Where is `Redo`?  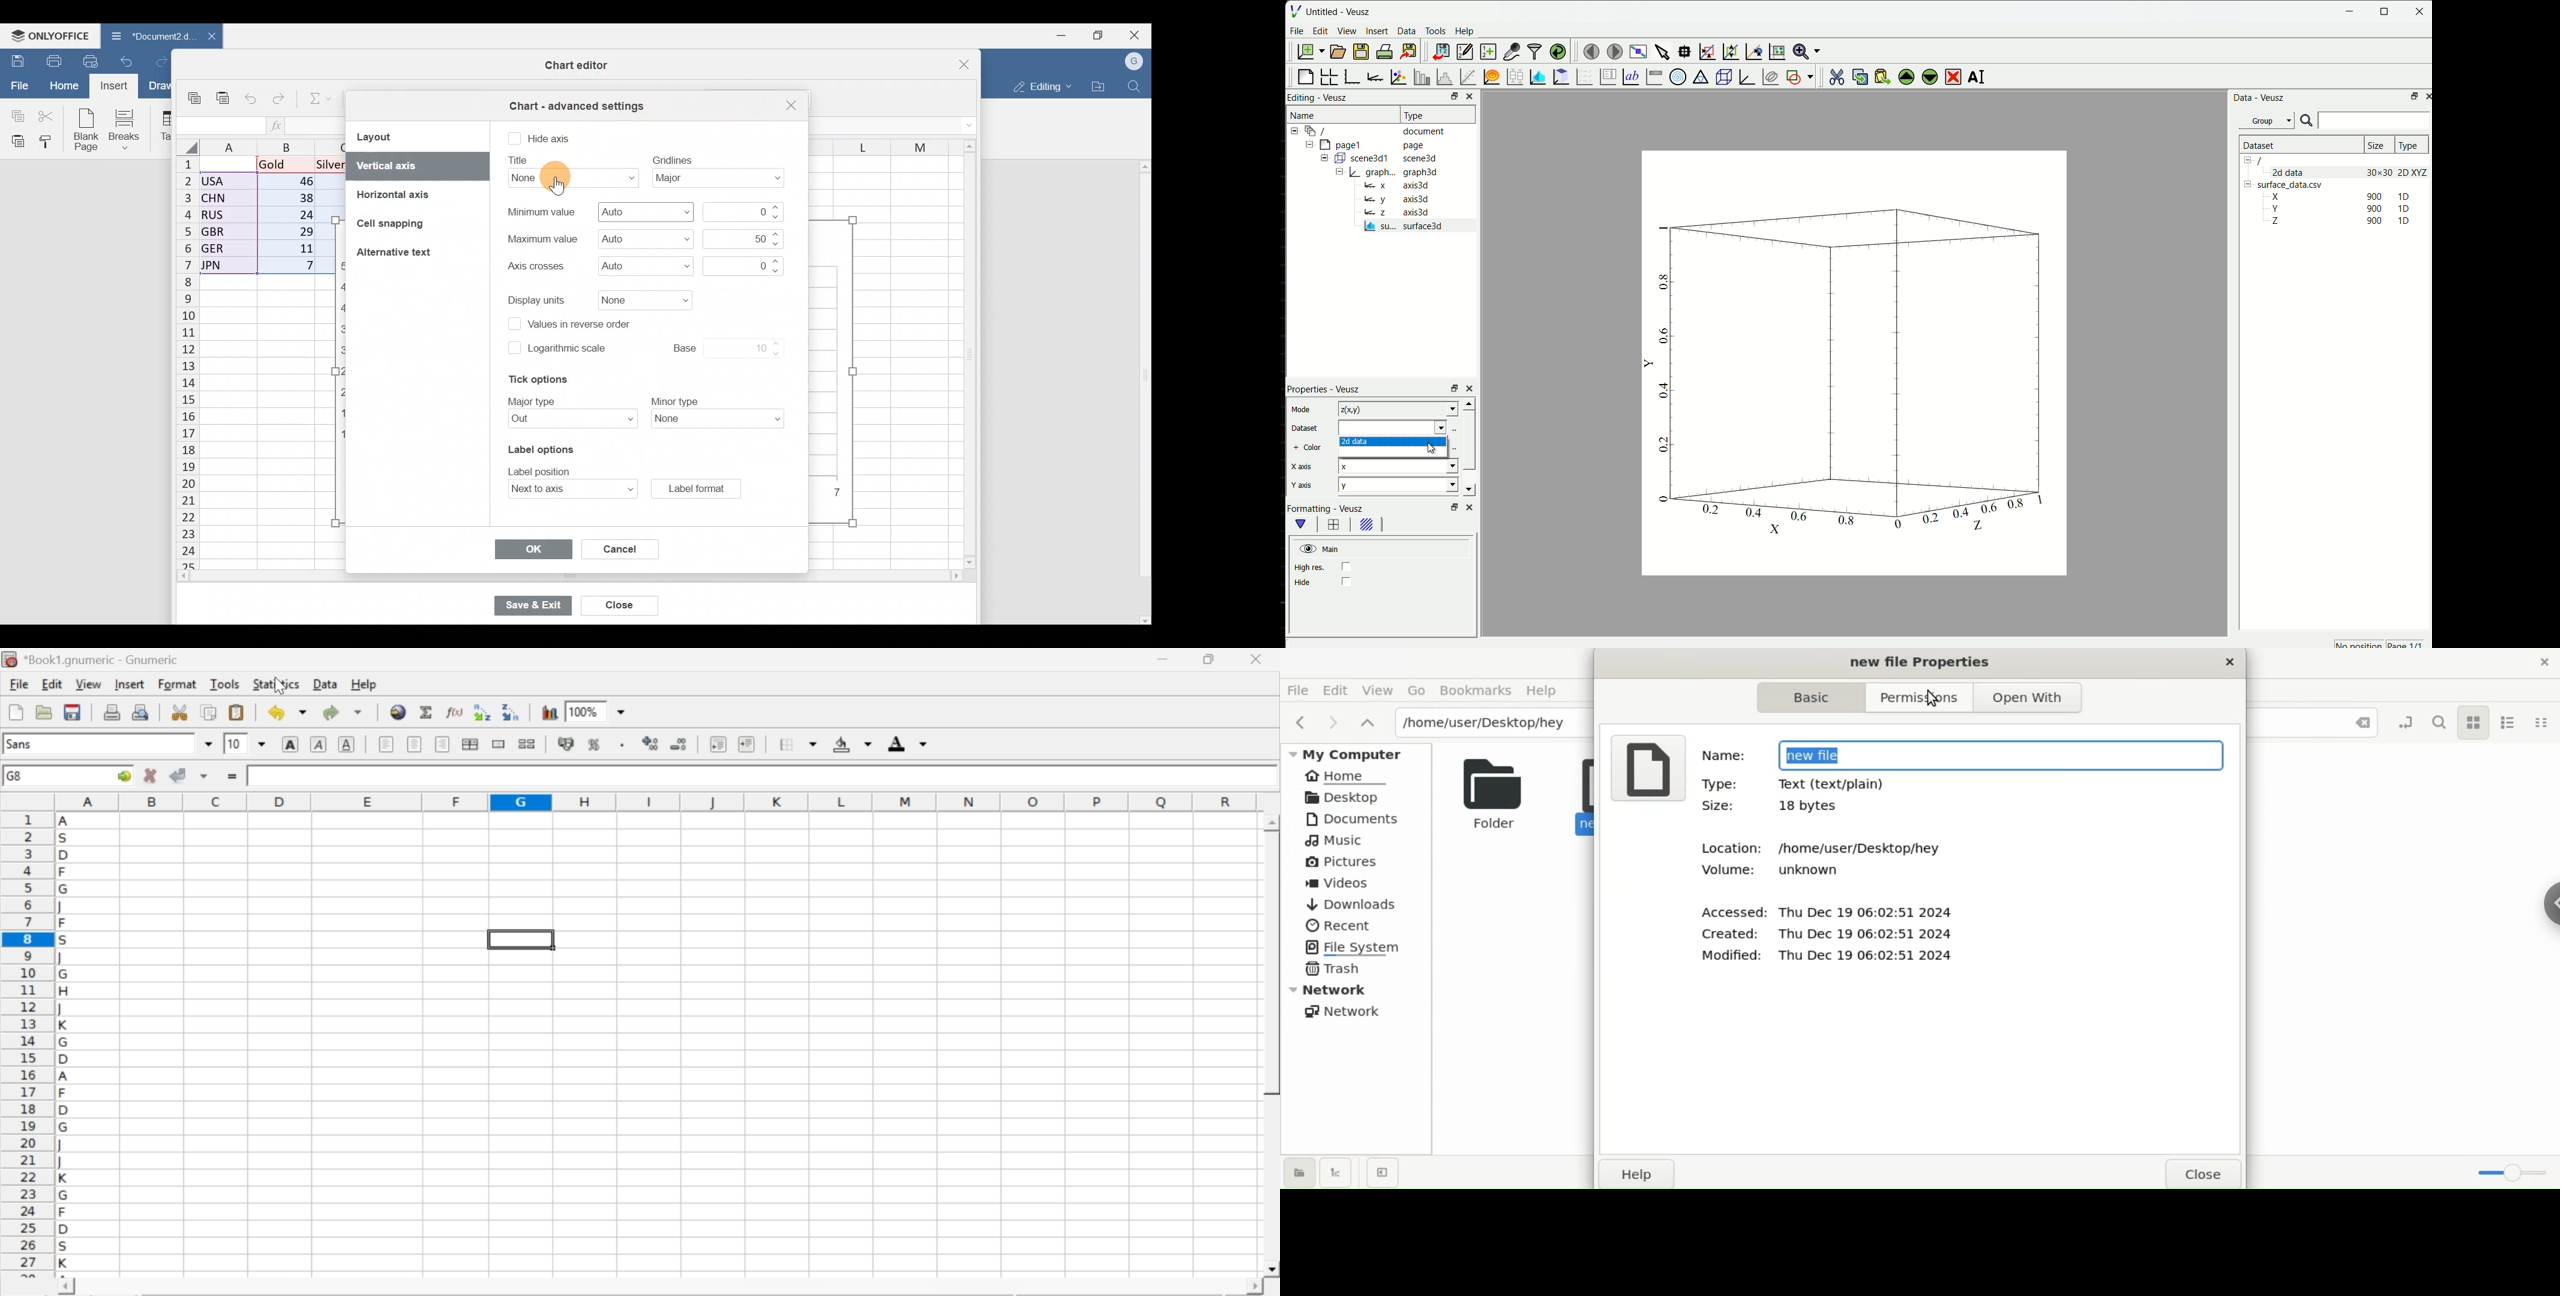 Redo is located at coordinates (281, 96).